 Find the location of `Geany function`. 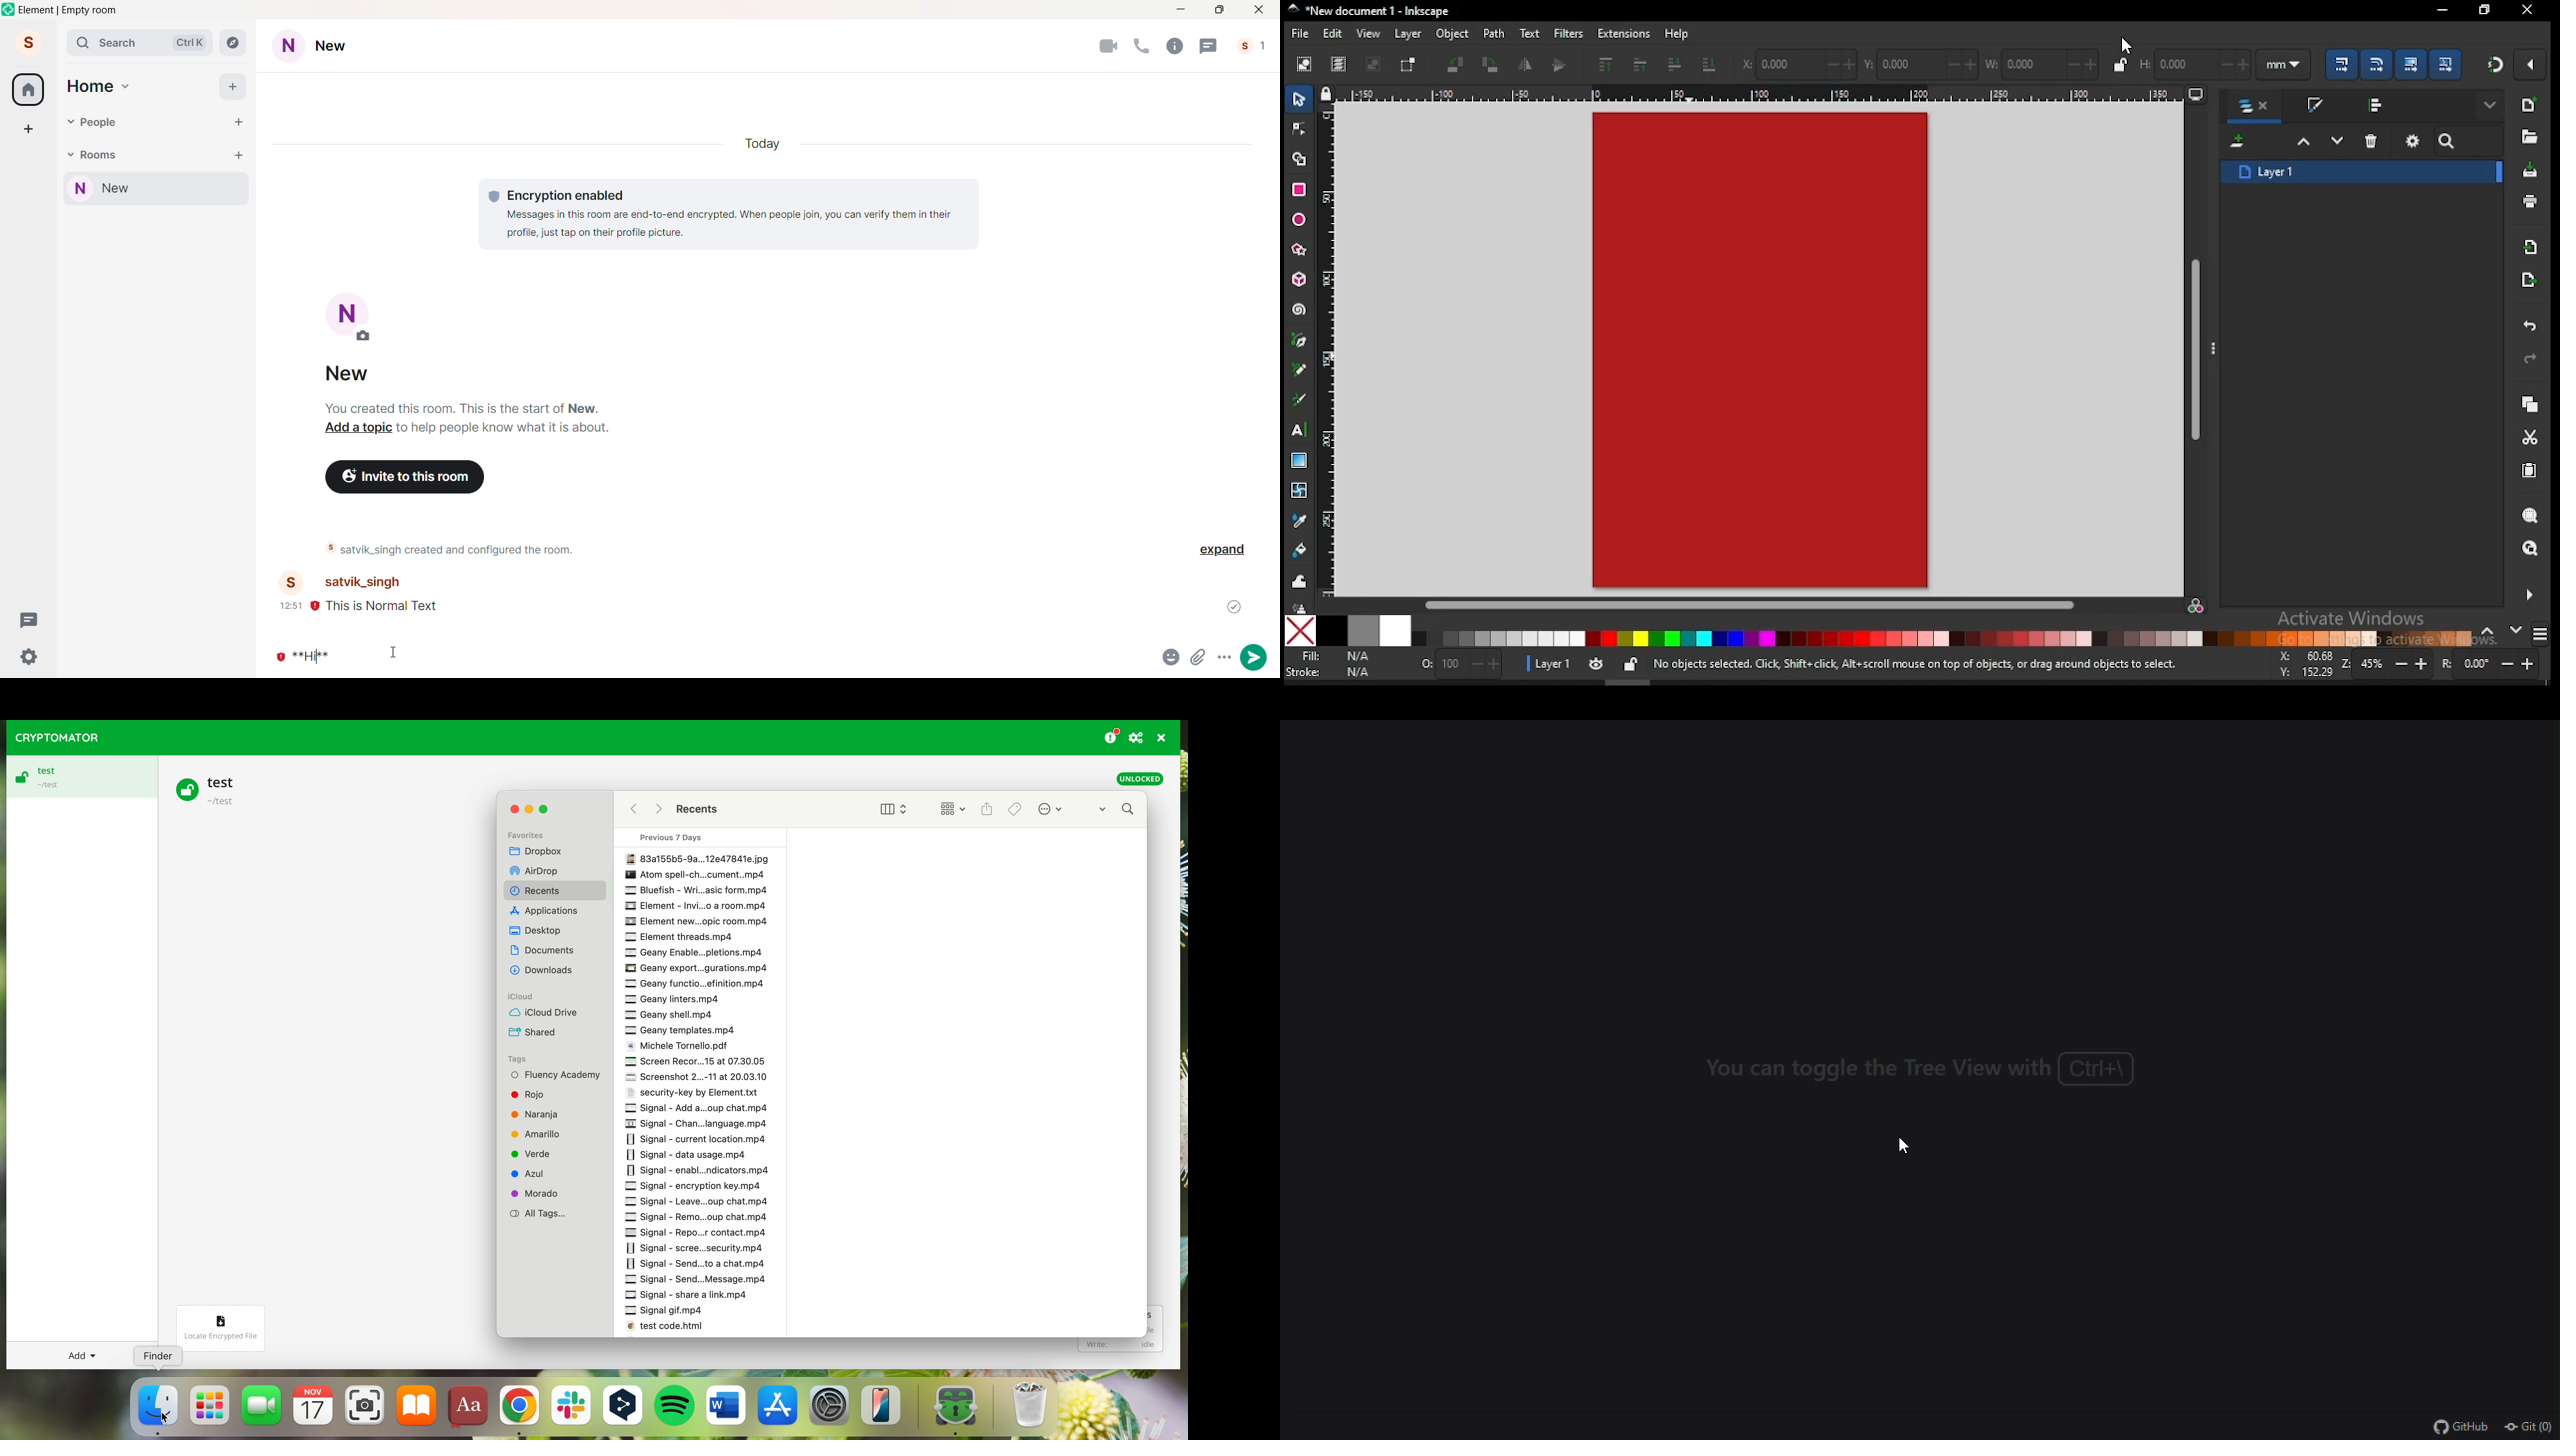

Geany function is located at coordinates (698, 985).